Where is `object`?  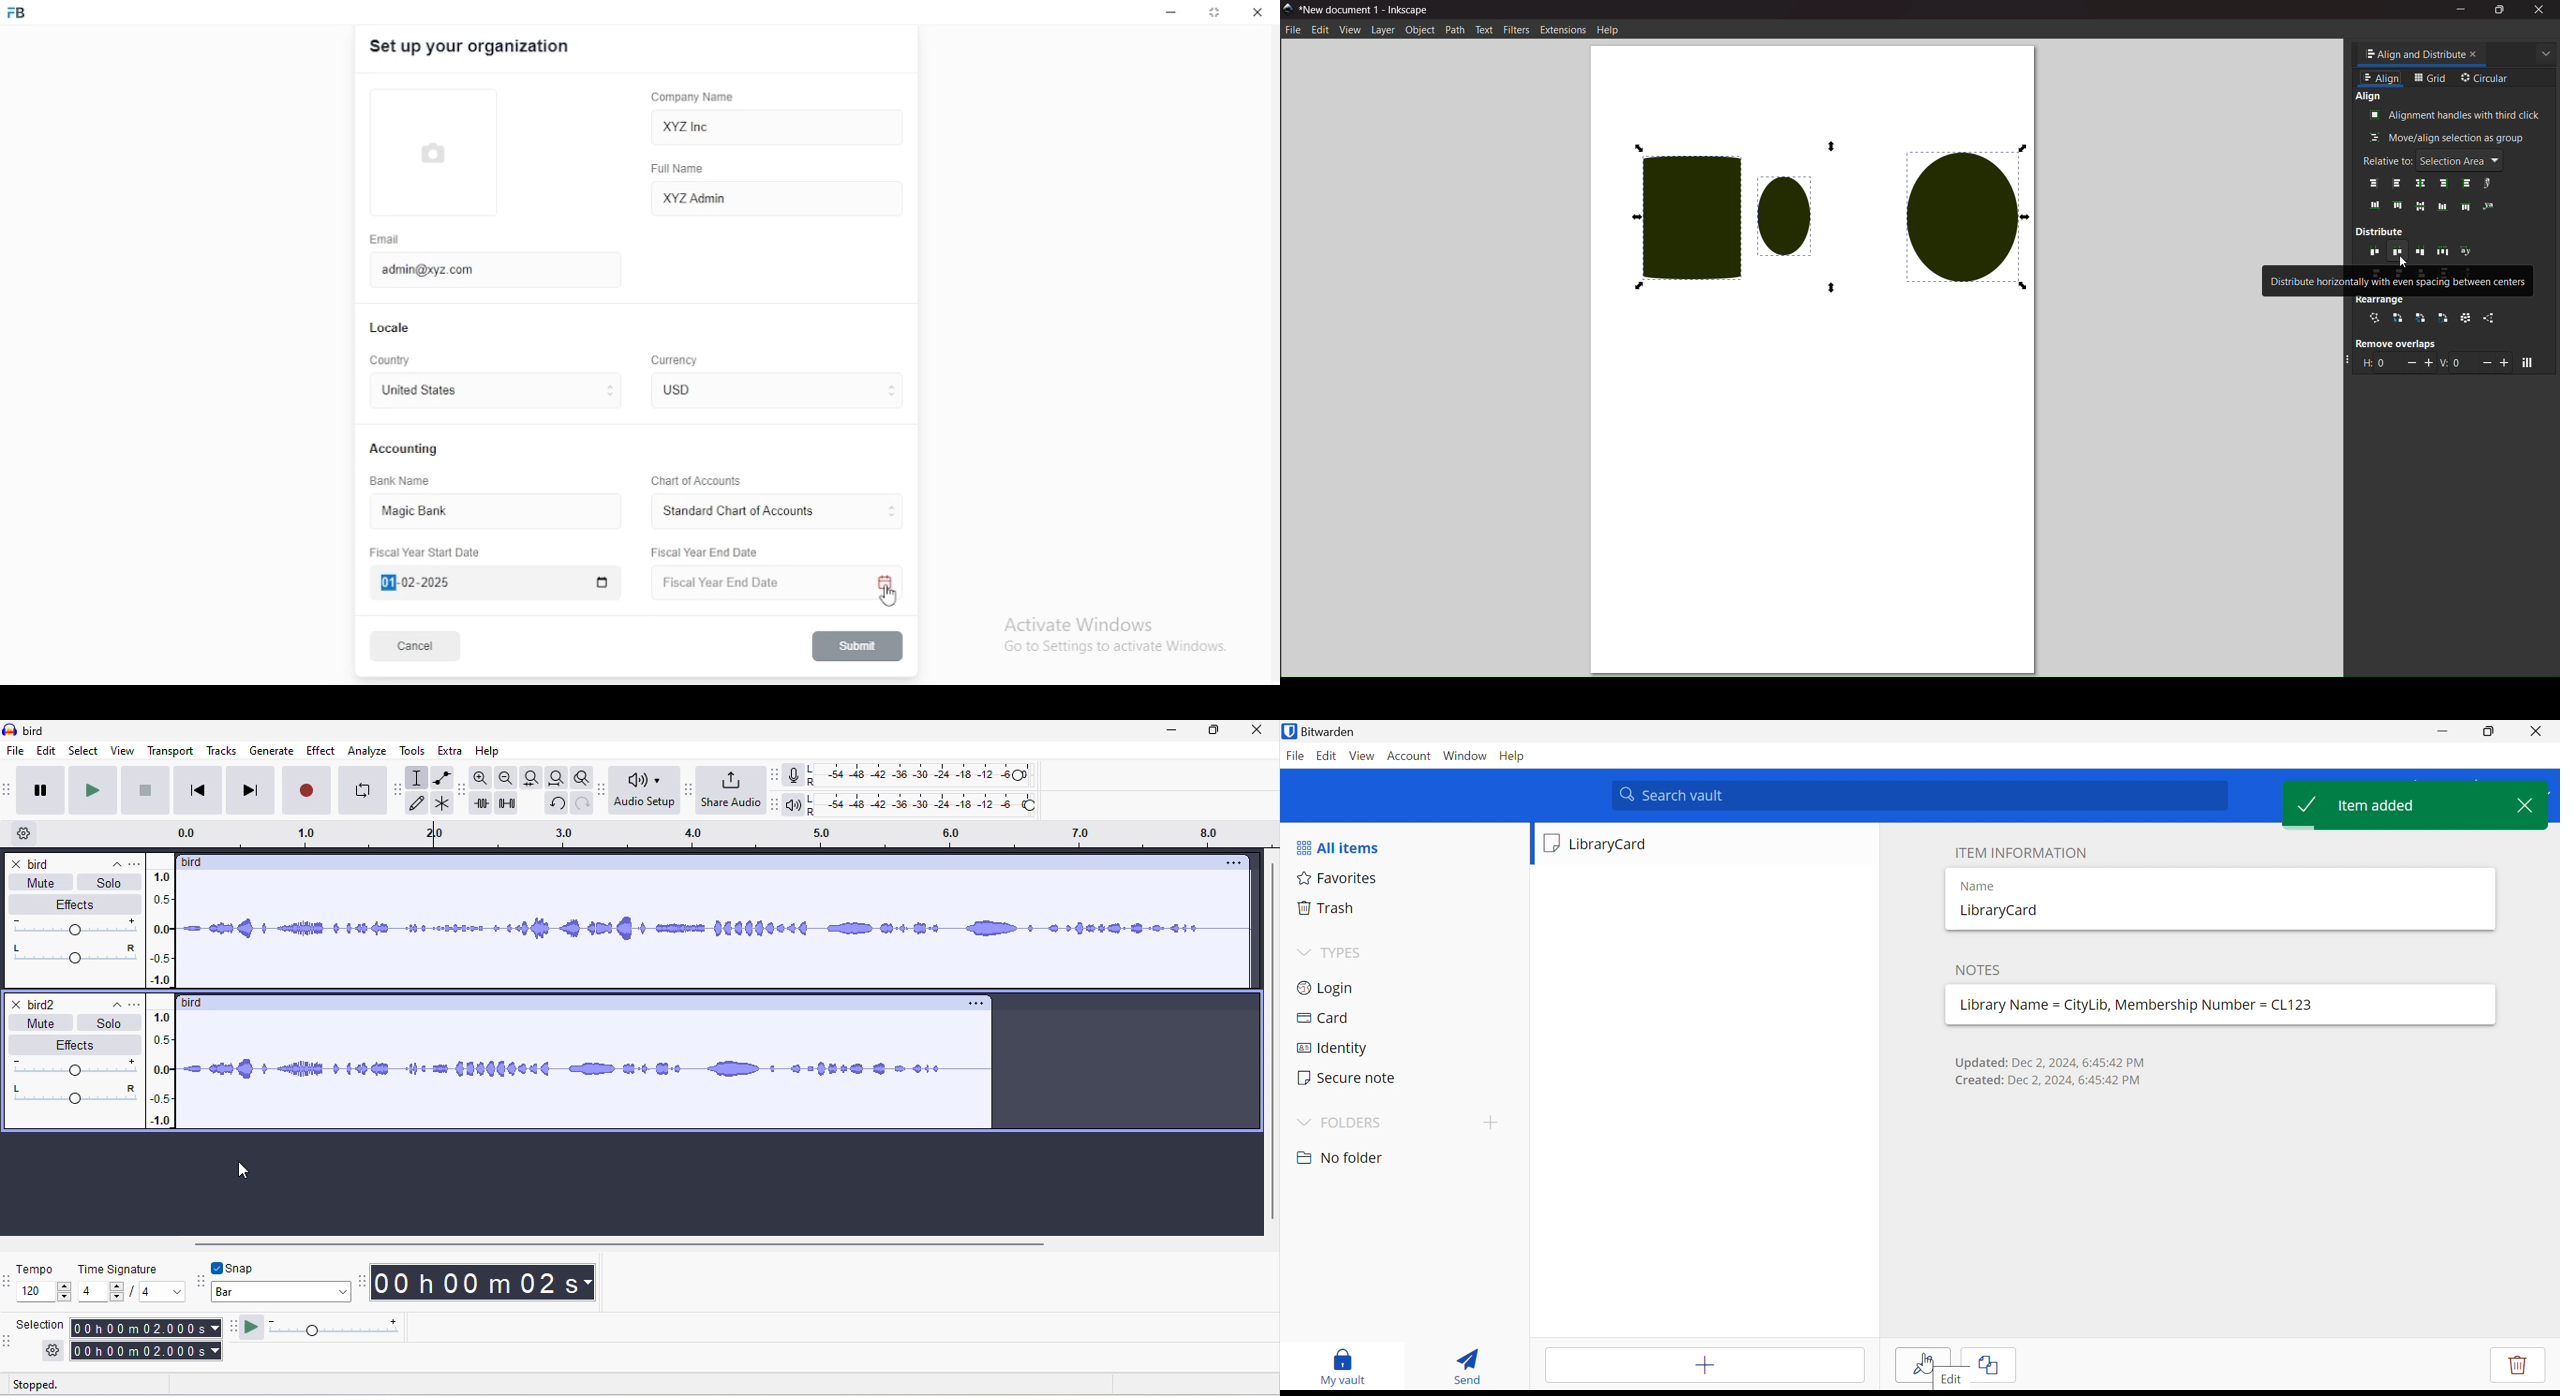
object is located at coordinates (1420, 30).